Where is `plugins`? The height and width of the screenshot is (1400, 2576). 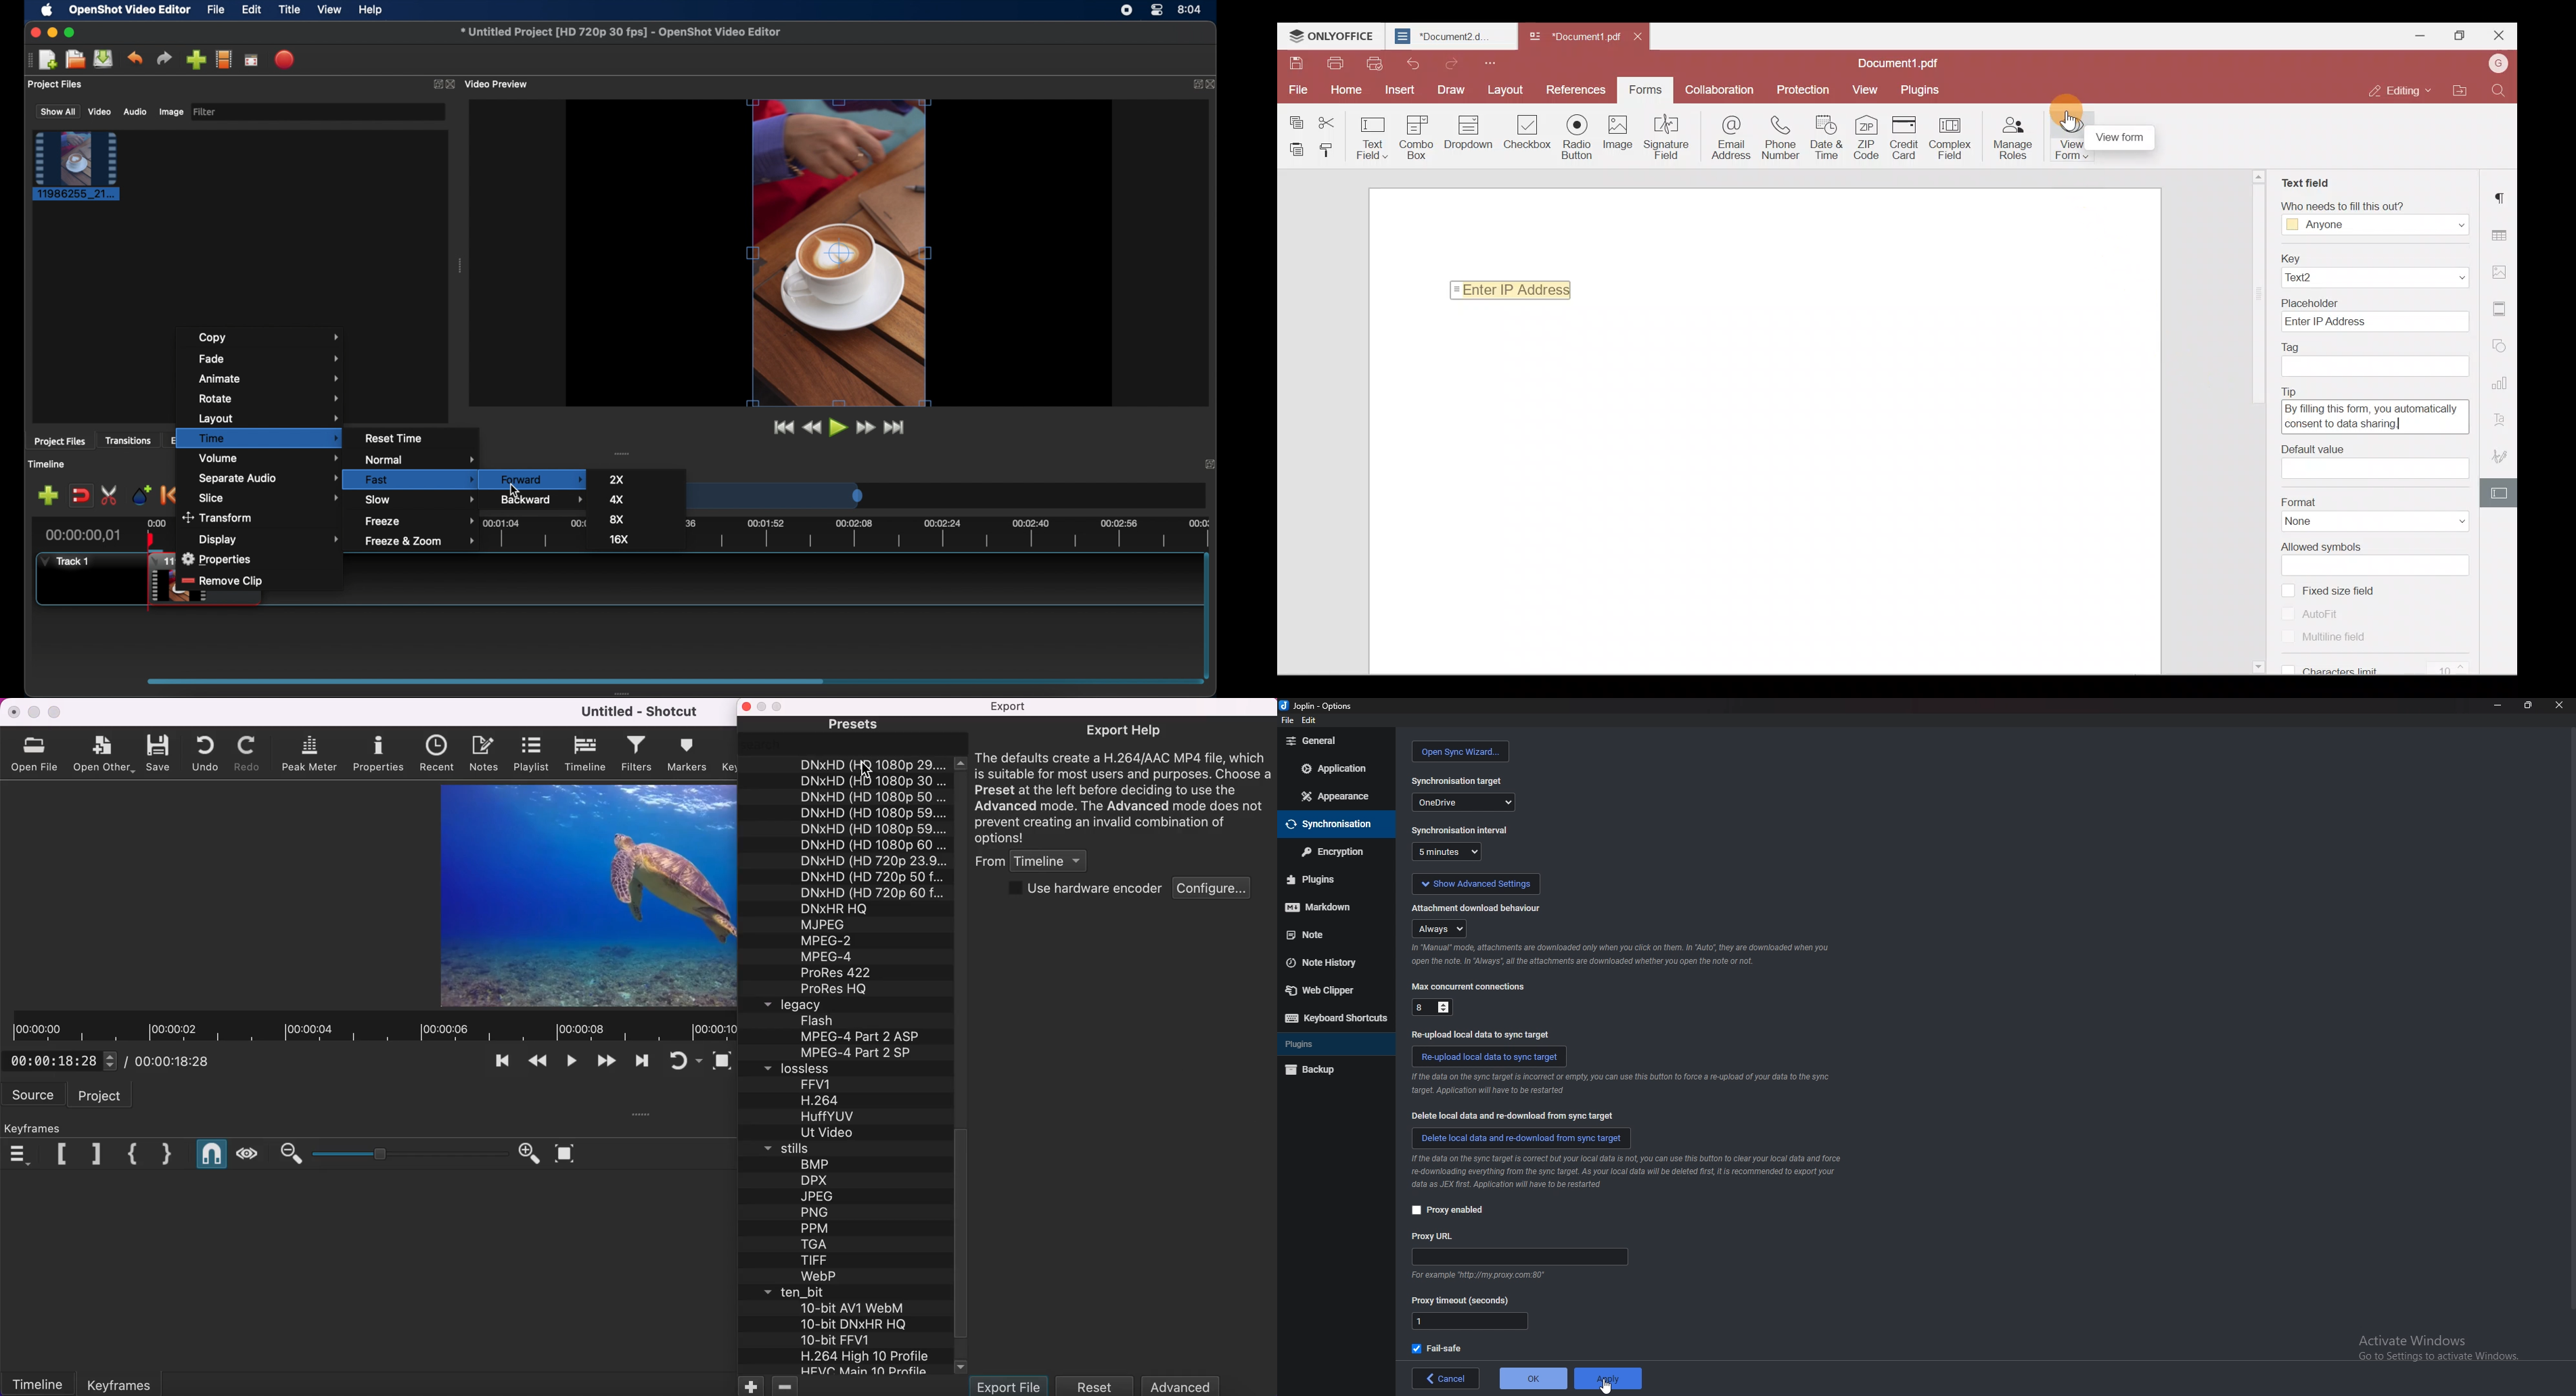 plugins is located at coordinates (1331, 1044).